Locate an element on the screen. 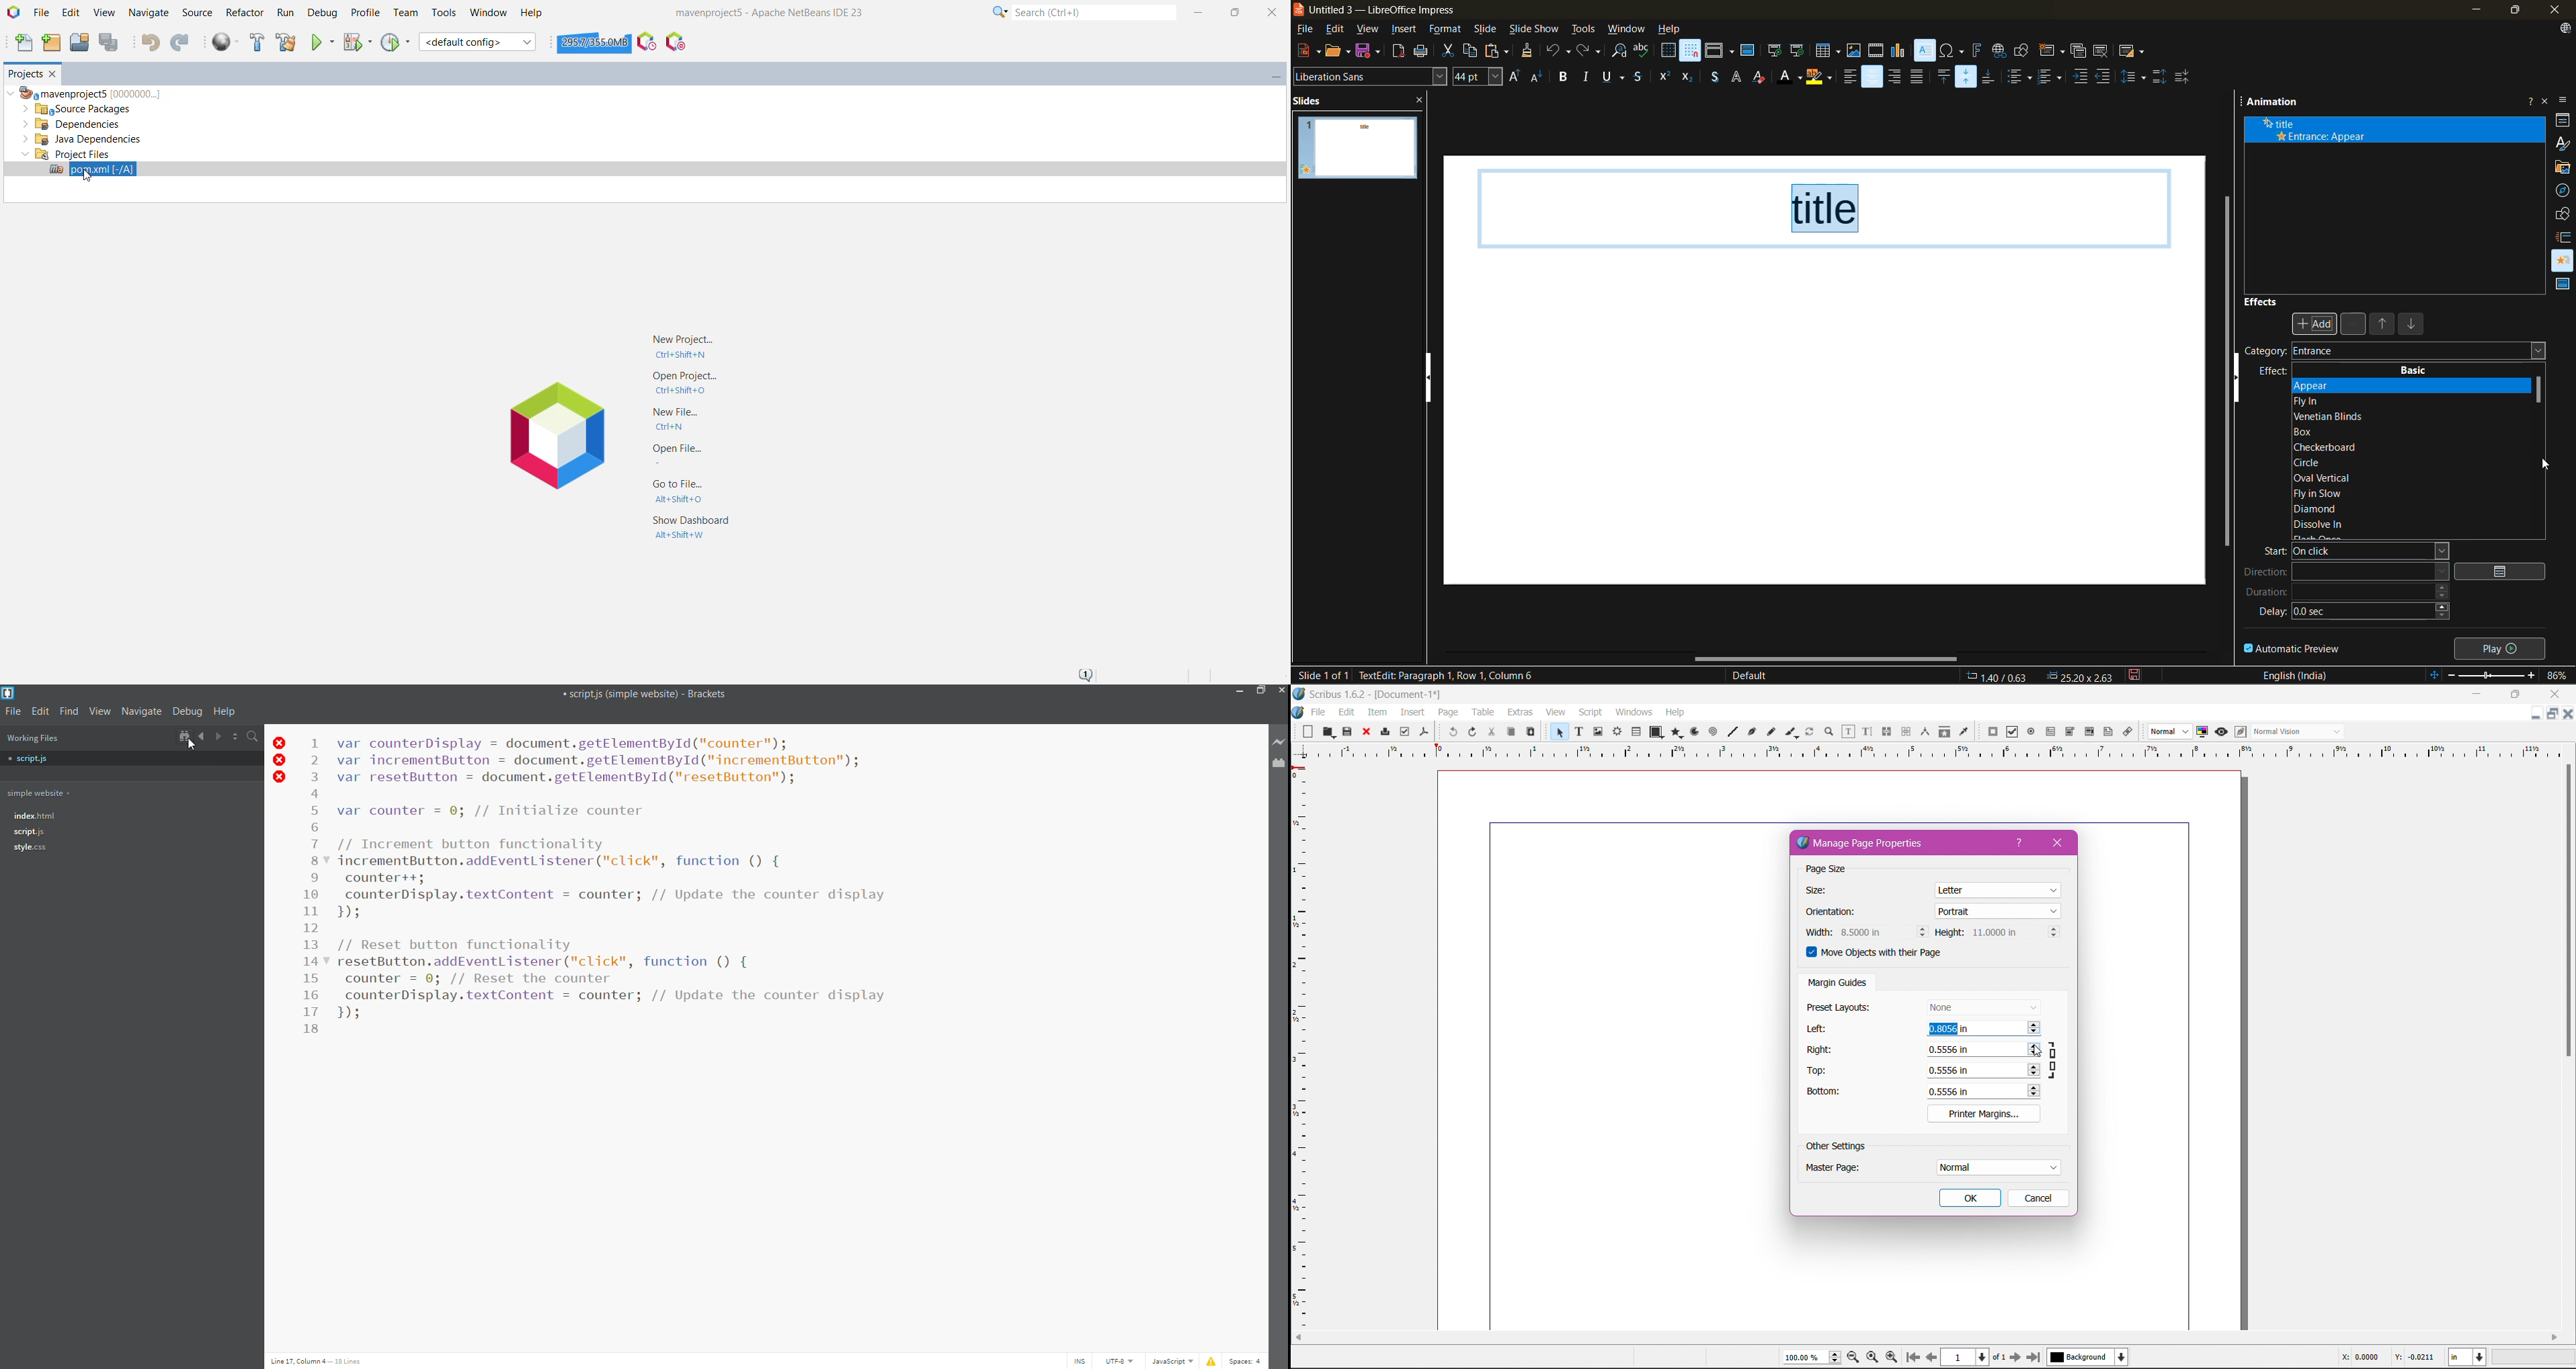 The height and width of the screenshot is (1372, 2576). text language is located at coordinates (2296, 674).